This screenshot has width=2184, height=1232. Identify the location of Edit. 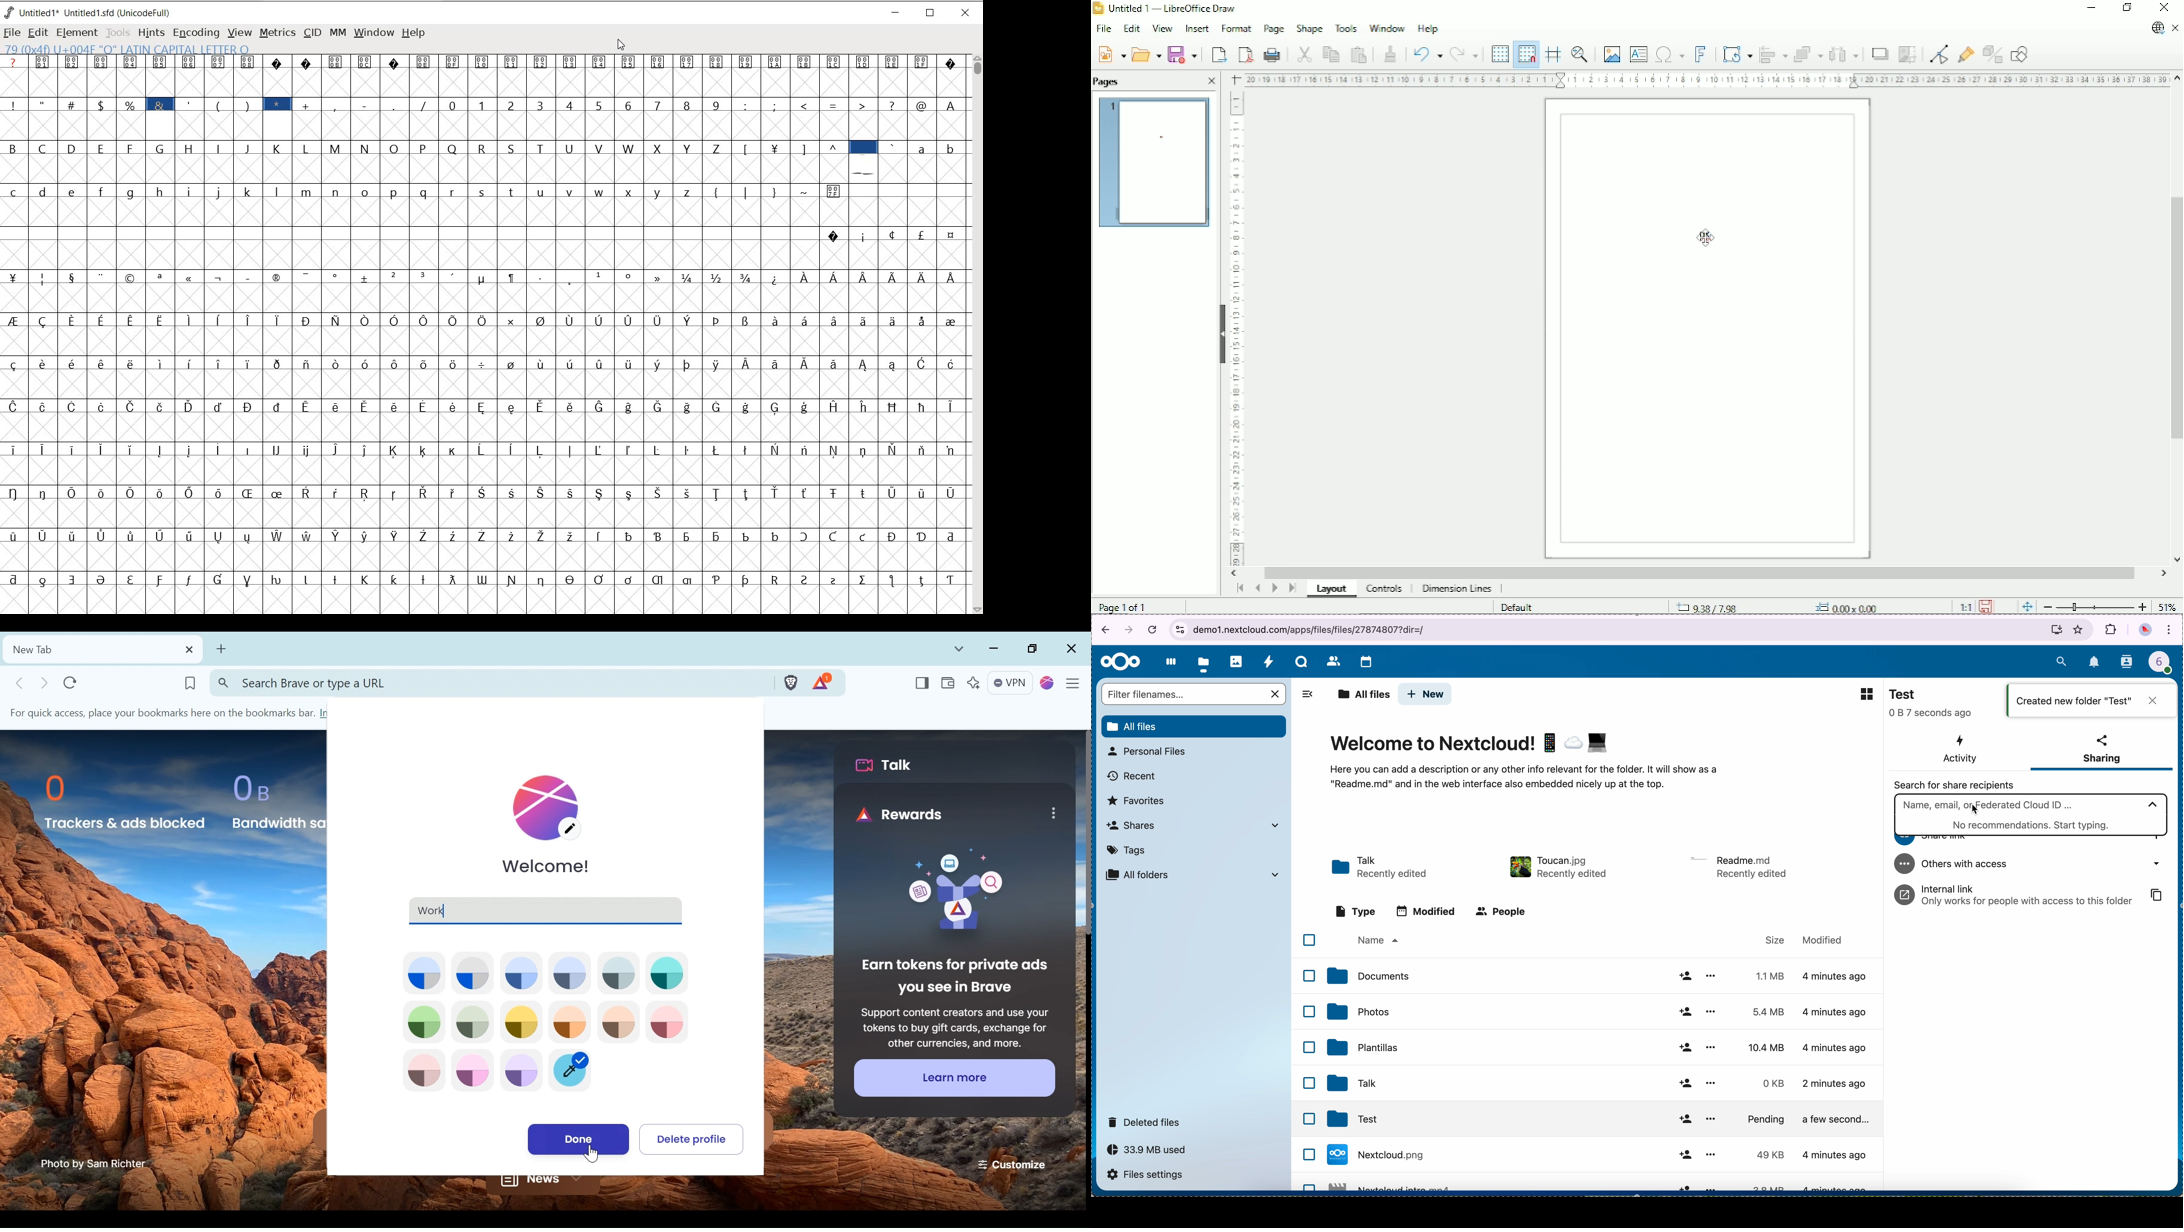
(1131, 28).